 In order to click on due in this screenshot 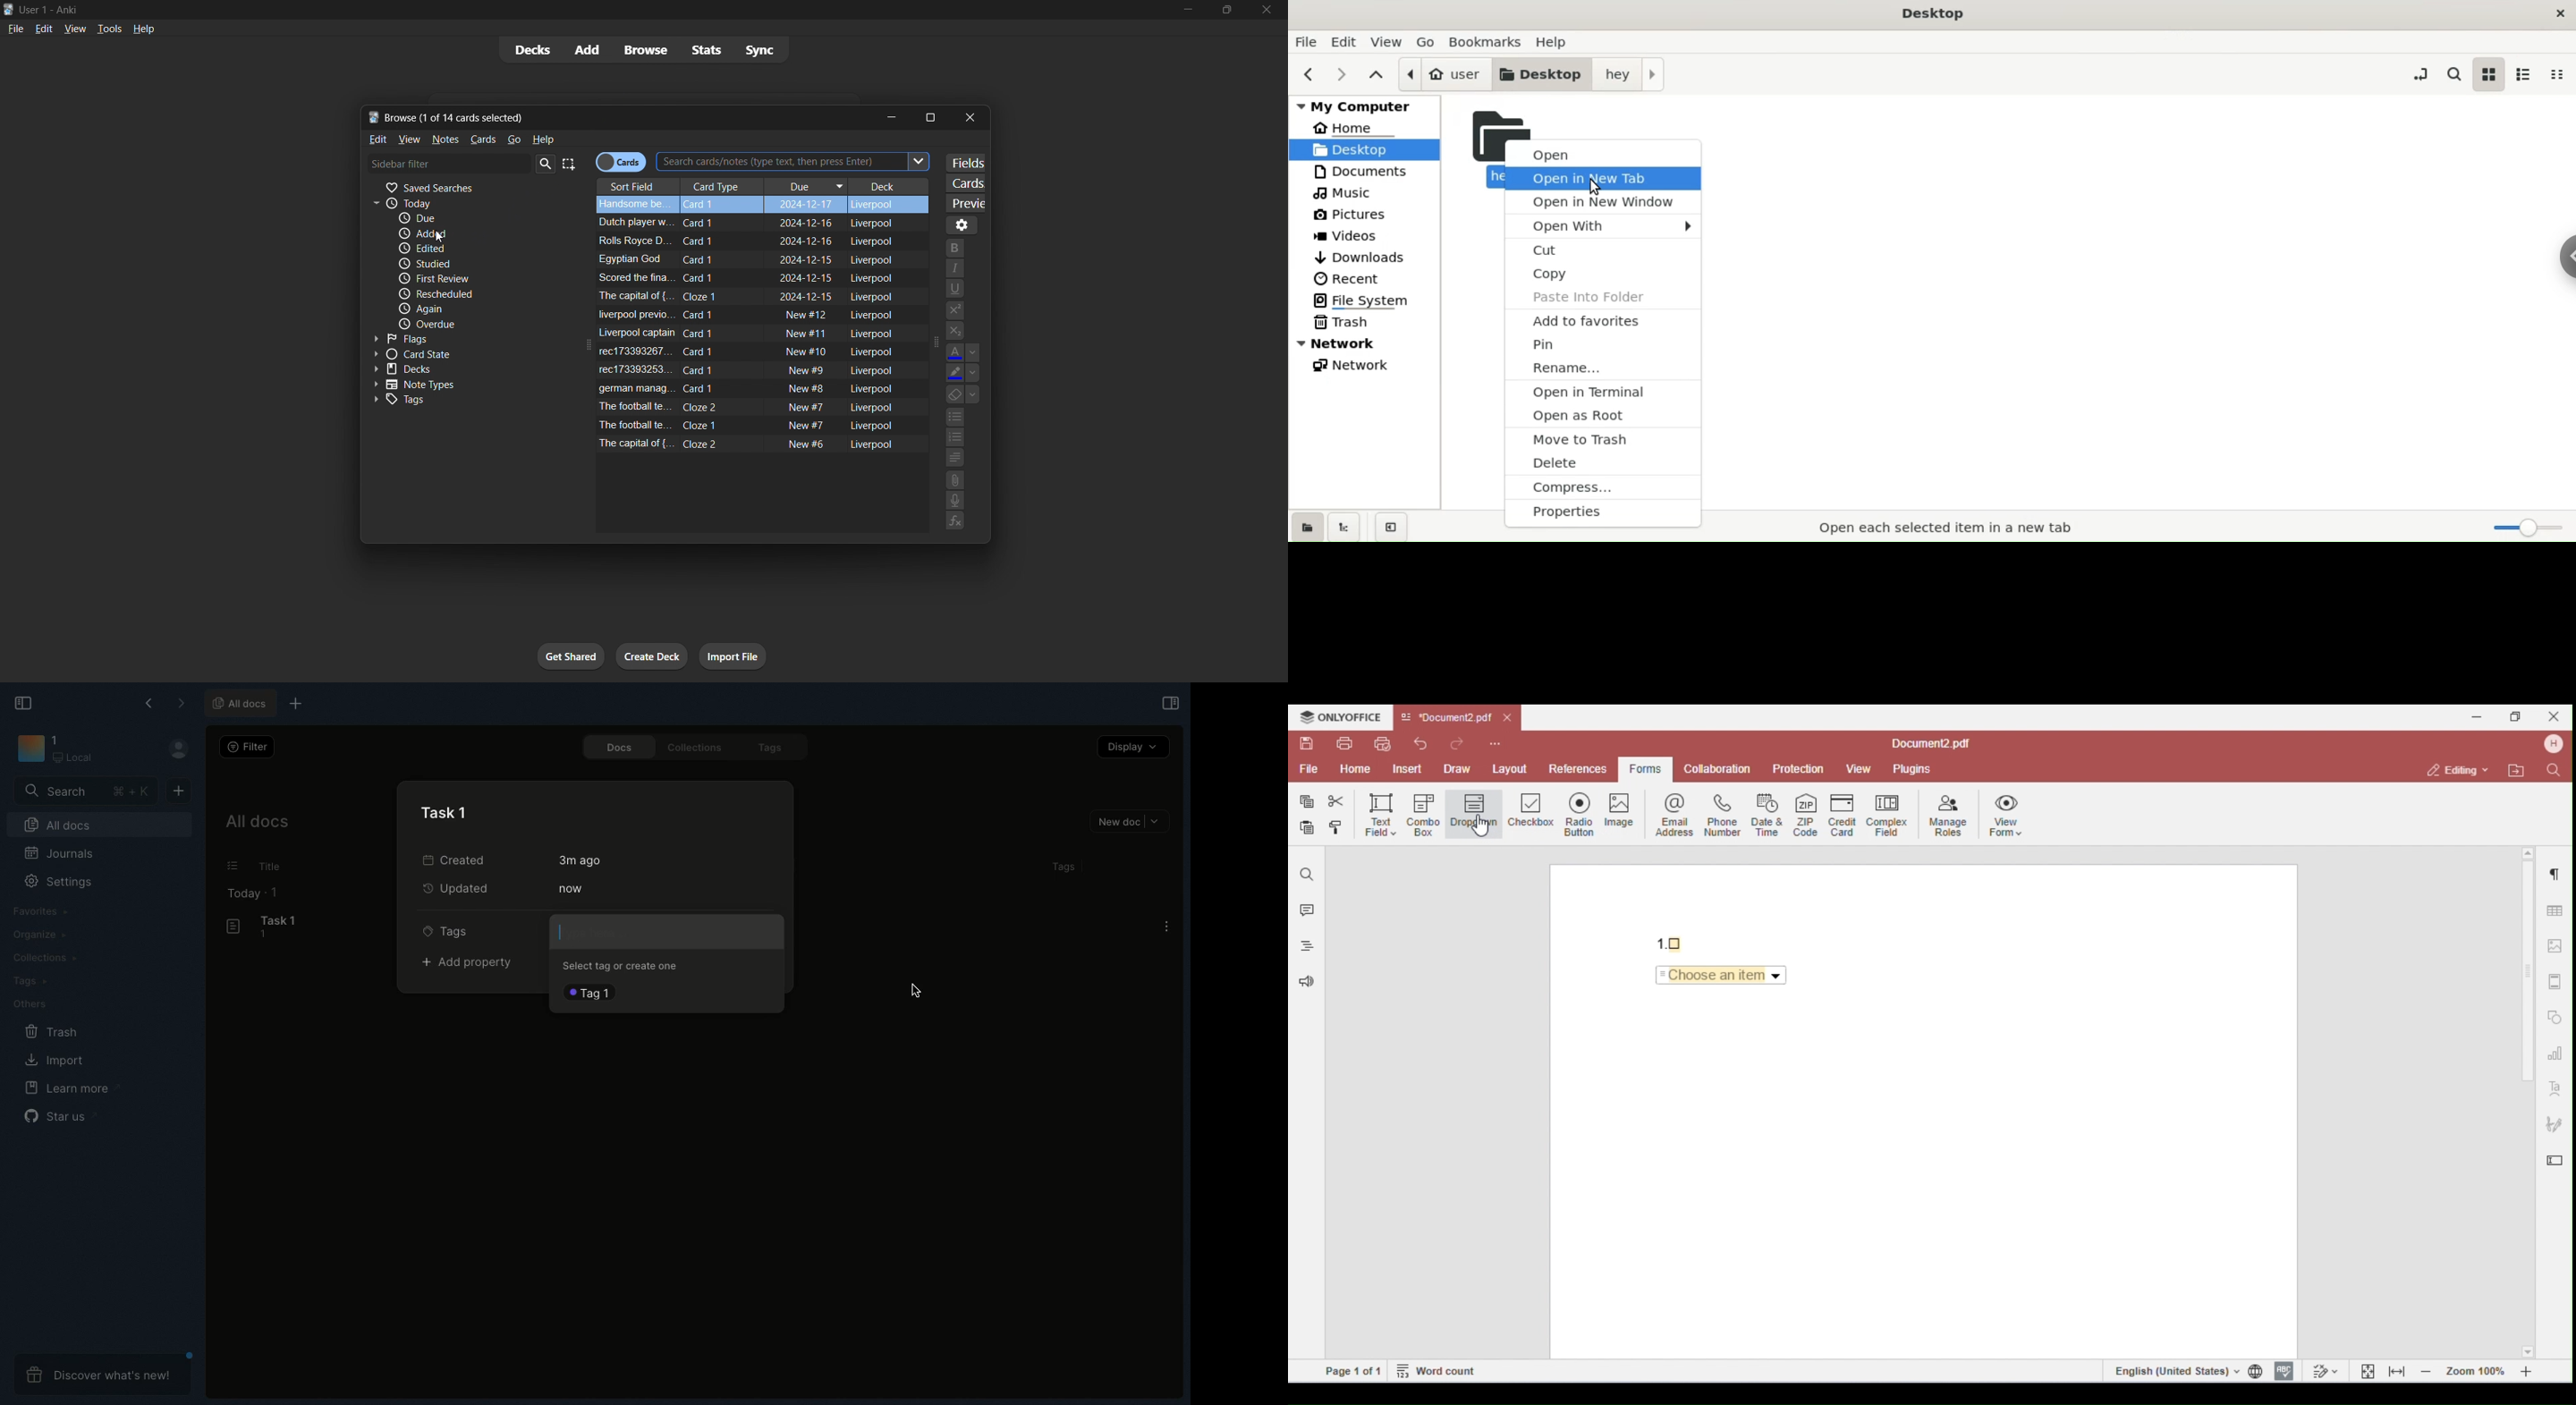, I will do `click(470, 219)`.